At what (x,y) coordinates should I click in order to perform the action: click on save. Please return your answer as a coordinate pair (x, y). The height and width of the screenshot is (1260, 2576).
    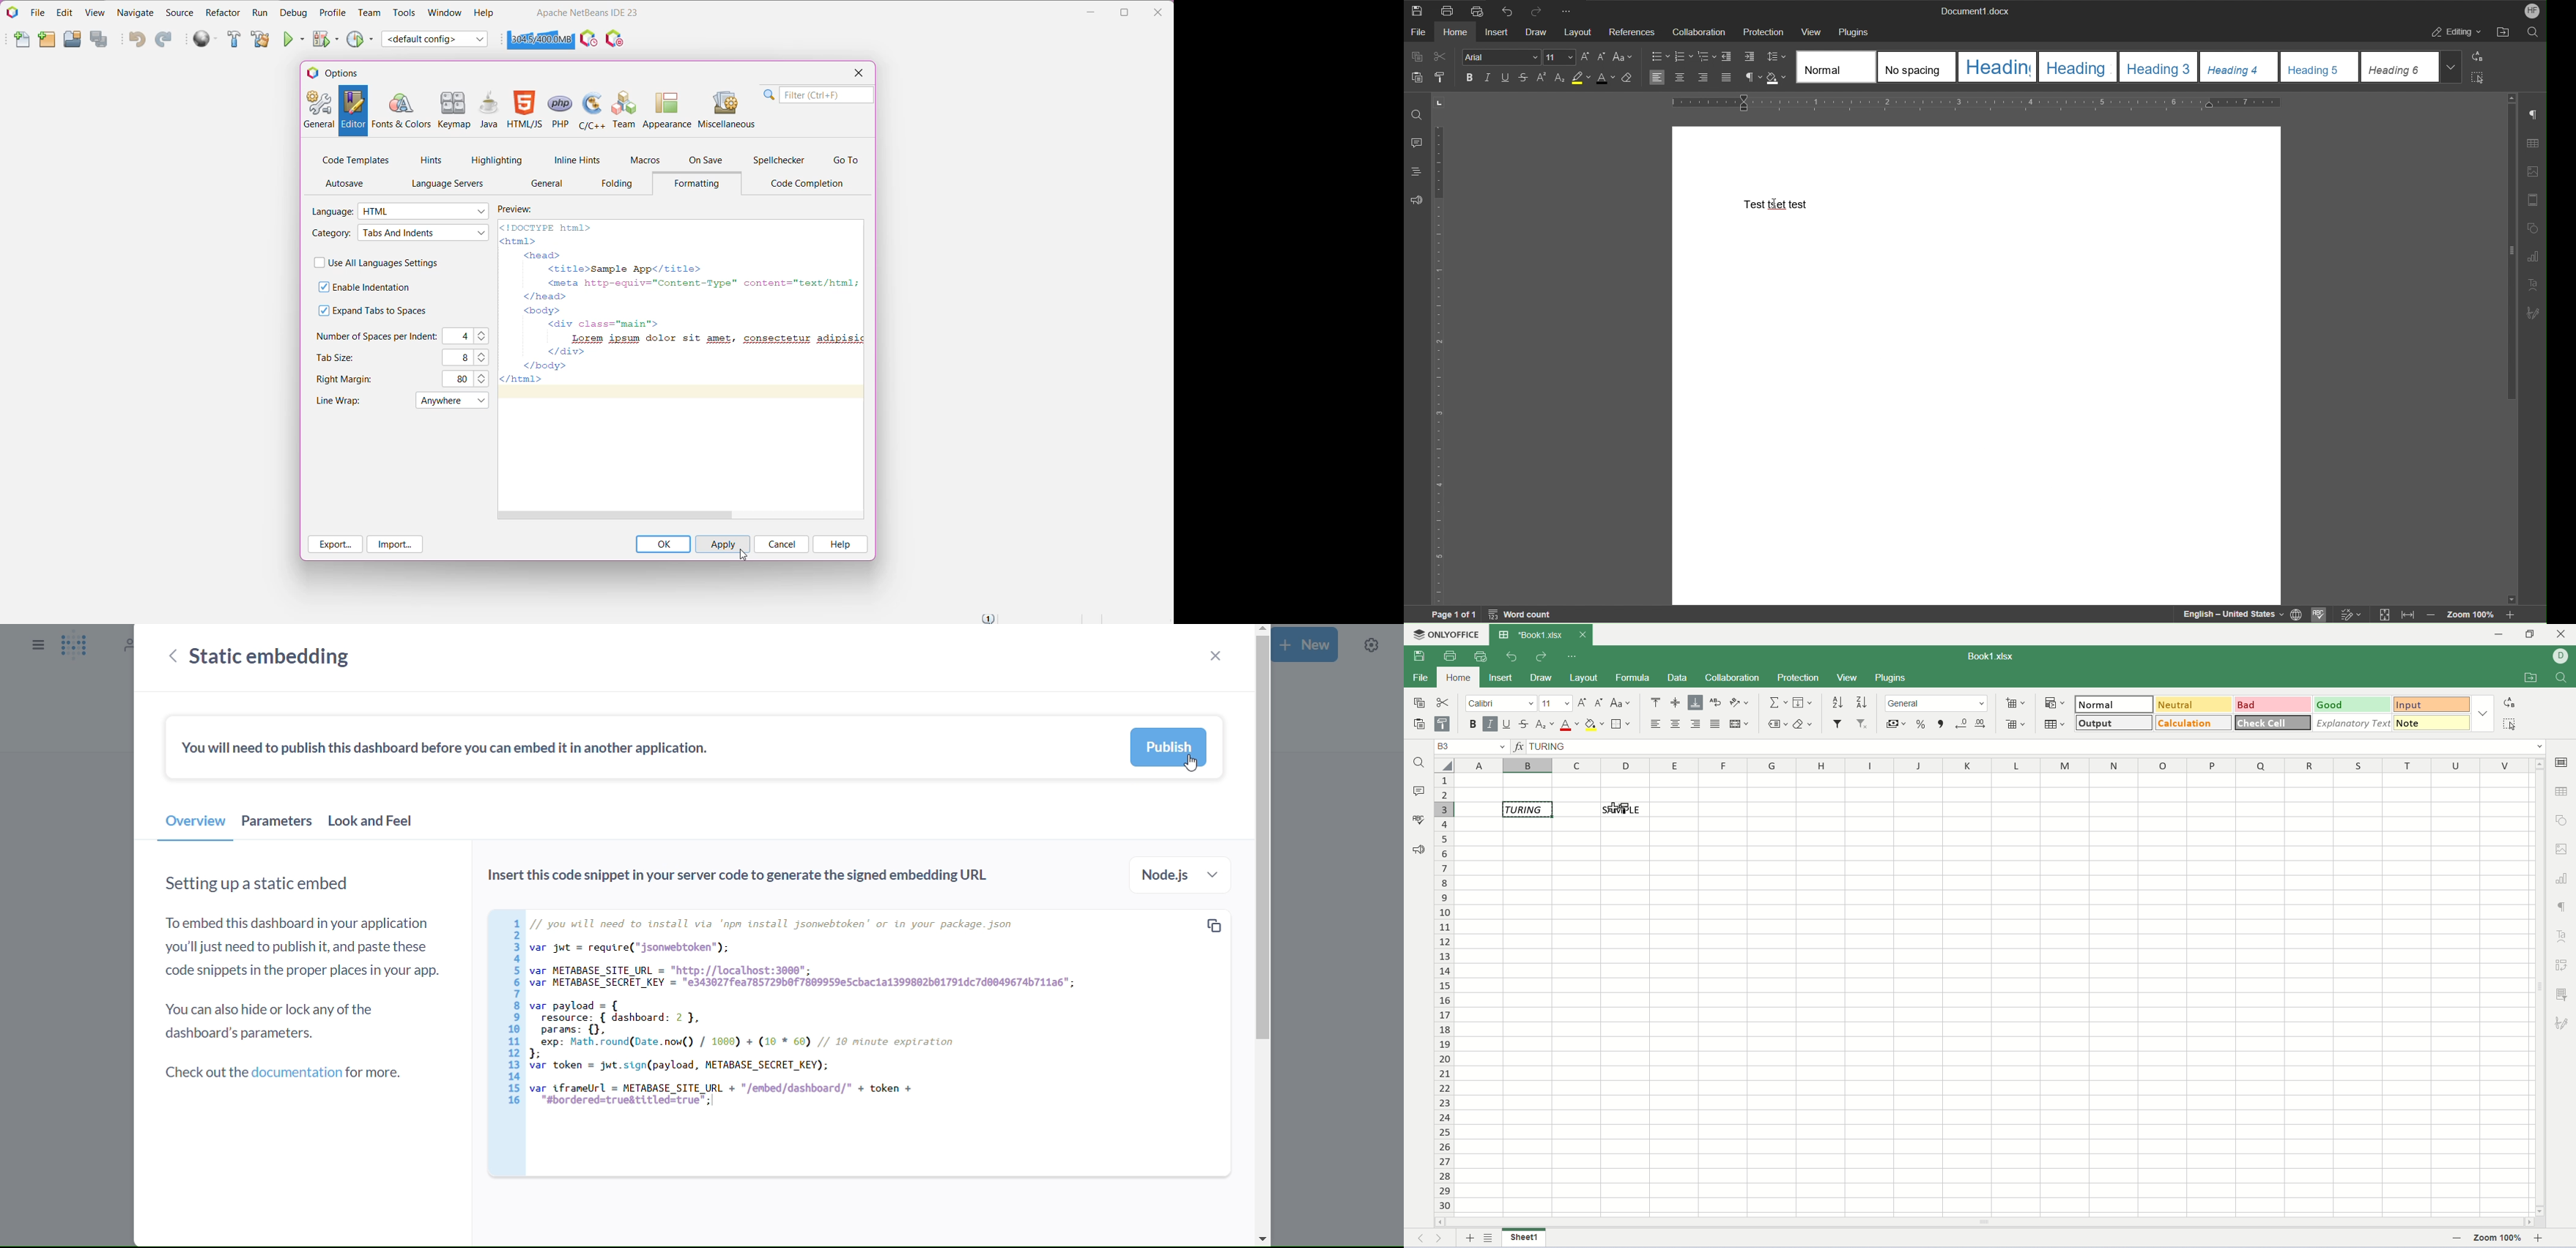
    Looking at the image, I should click on (1418, 656).